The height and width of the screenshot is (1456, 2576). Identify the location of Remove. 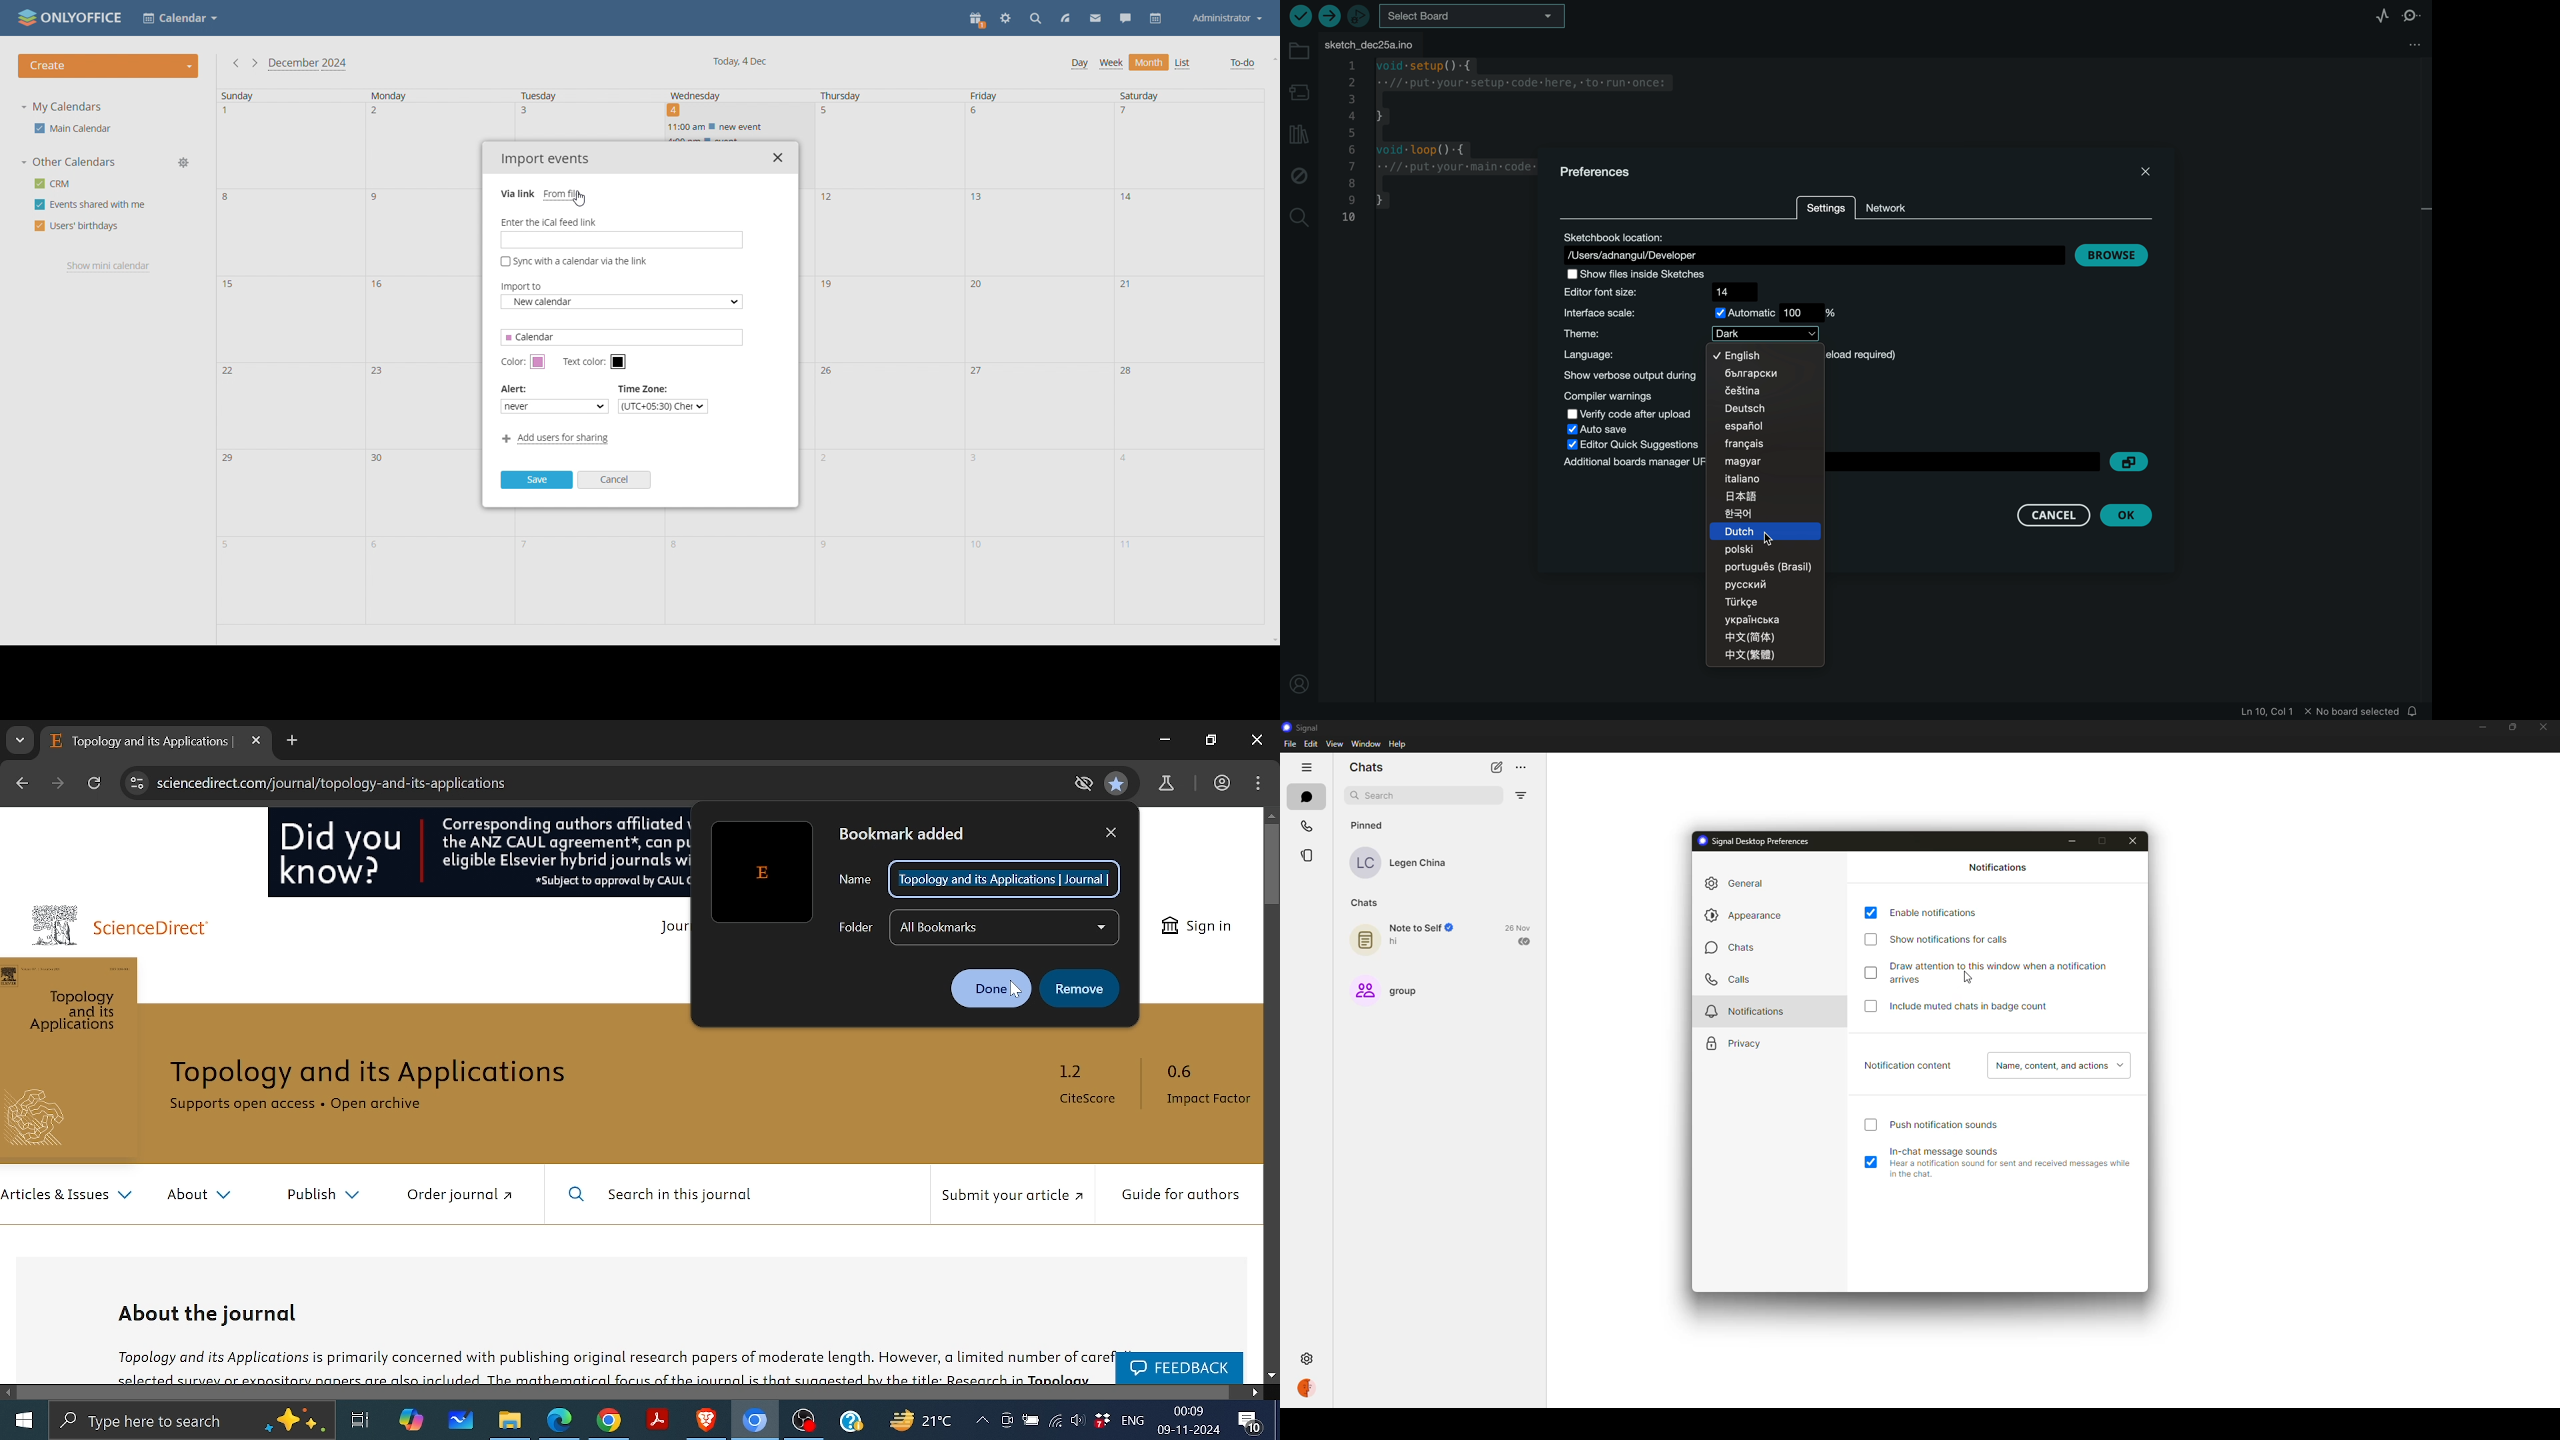
(1079, 988).